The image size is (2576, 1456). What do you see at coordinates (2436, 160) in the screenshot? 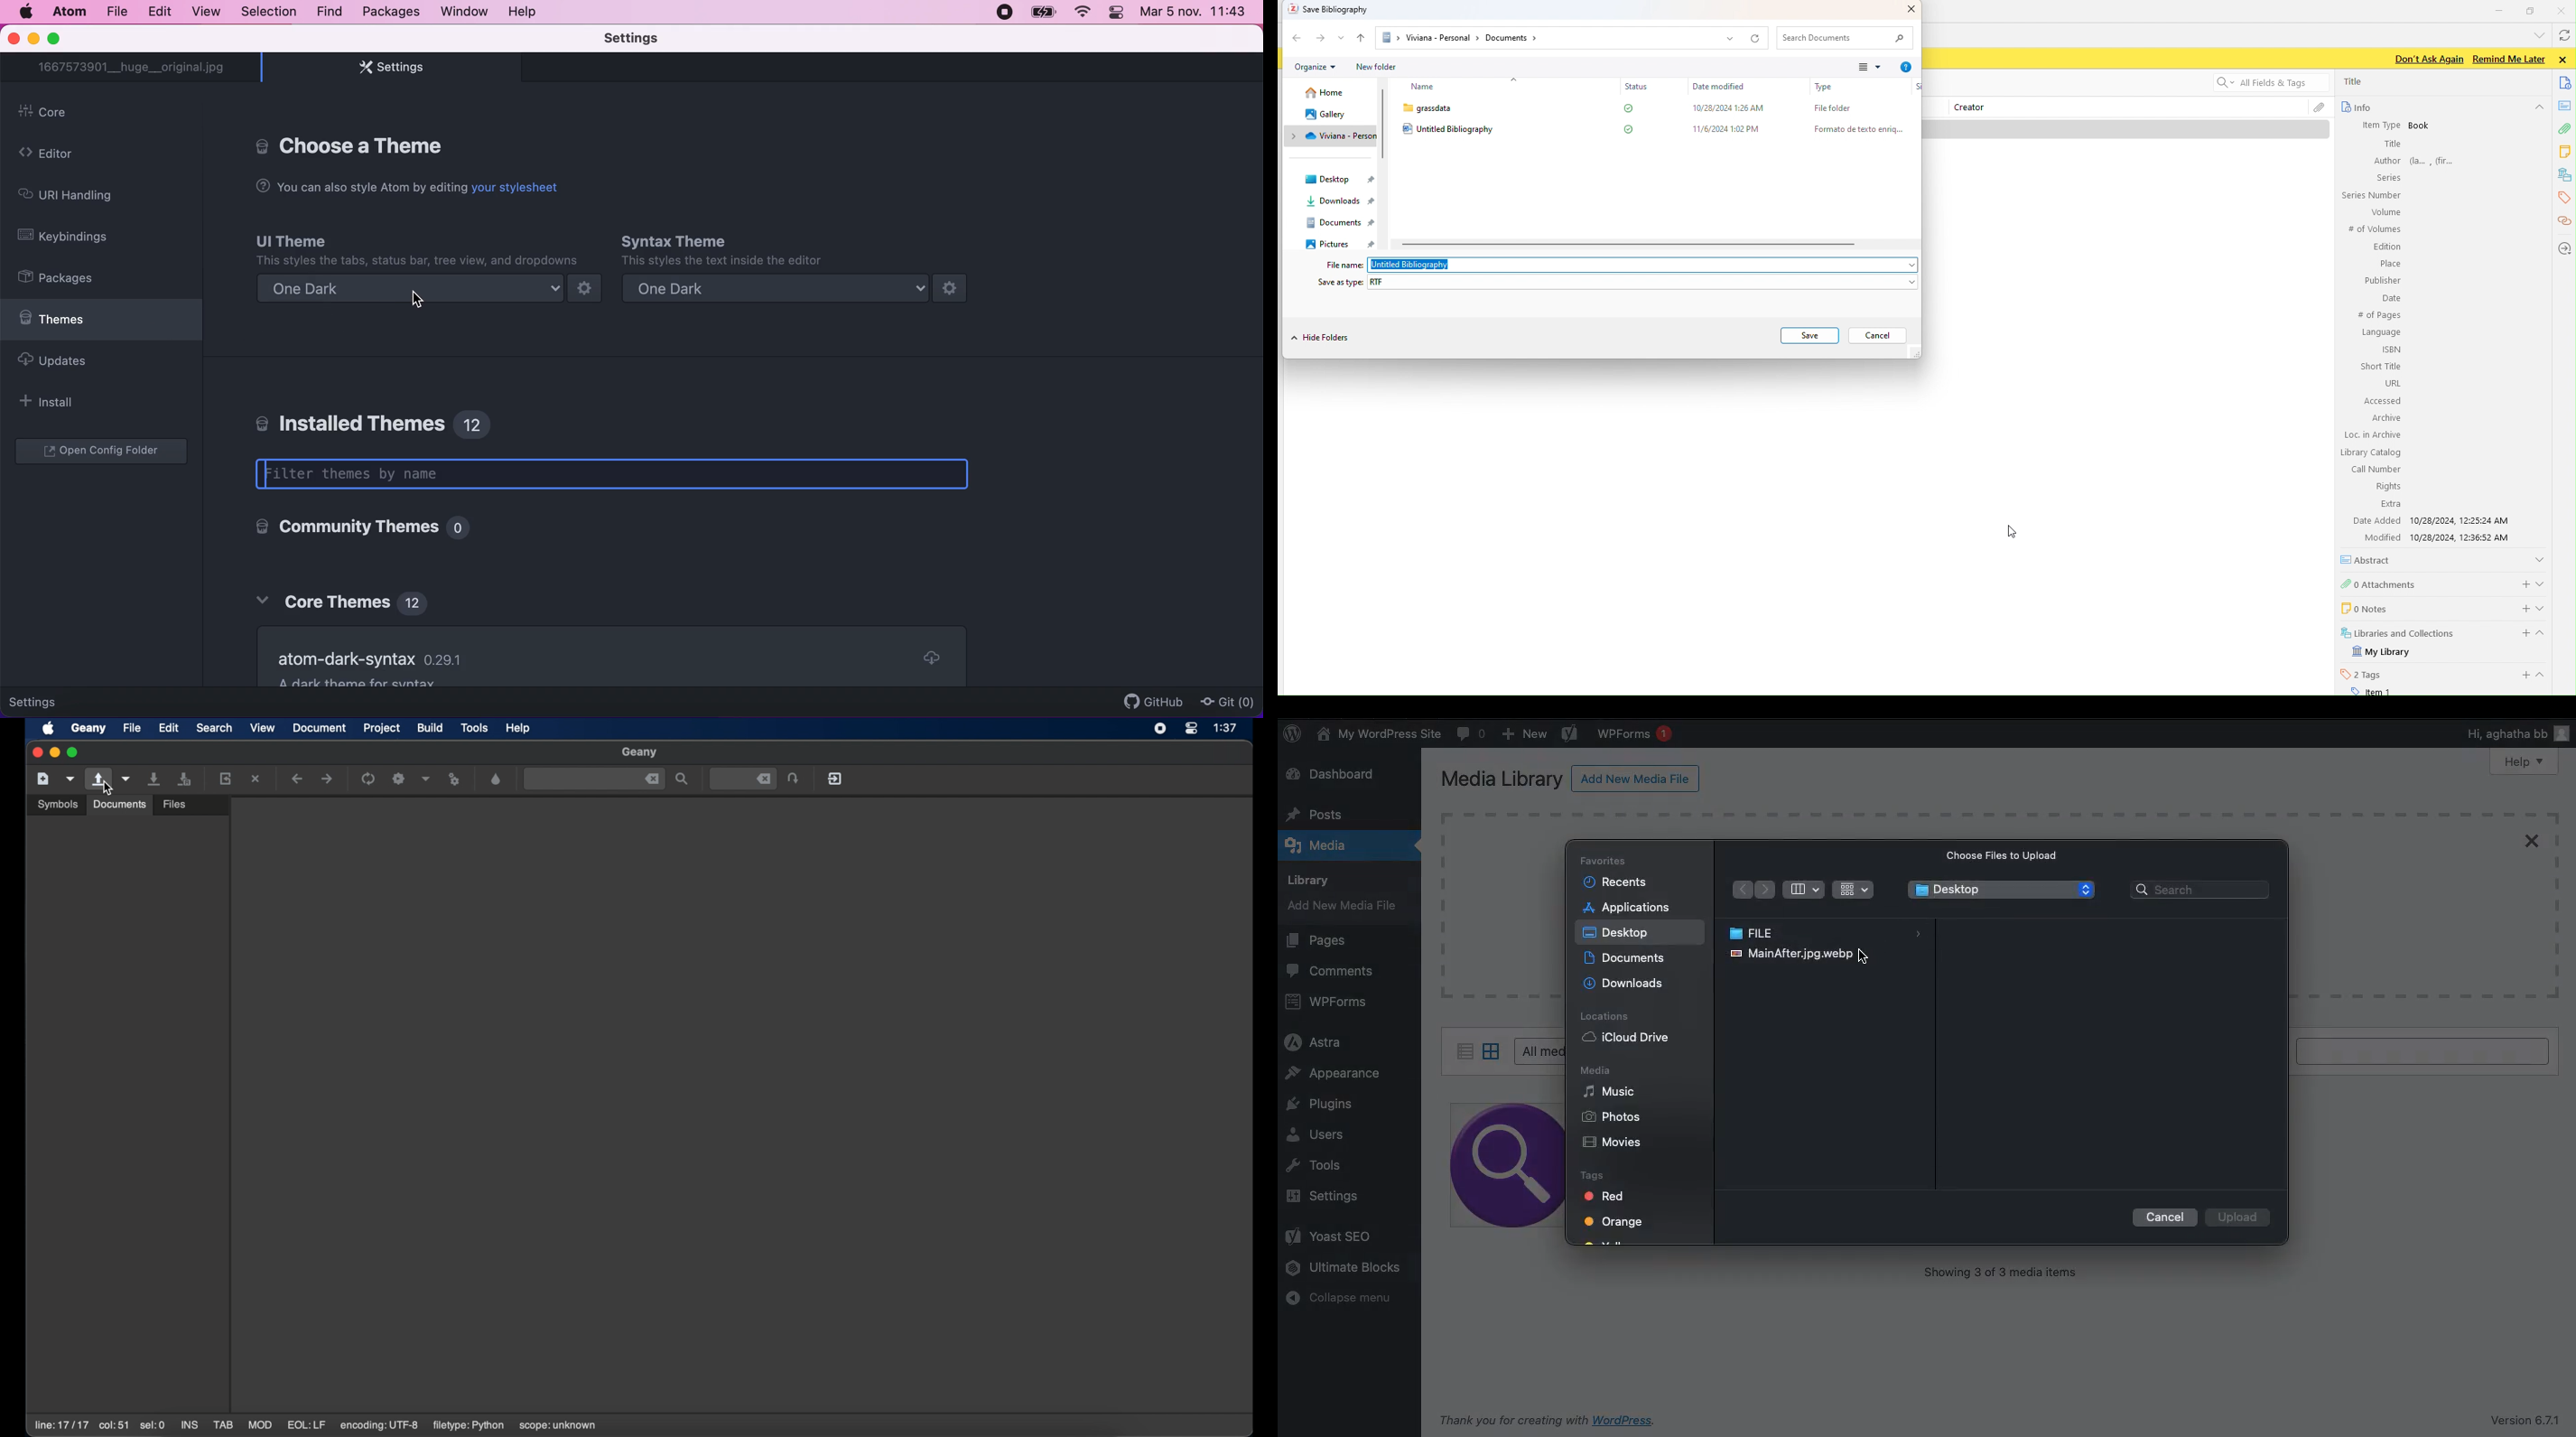
I see `fa, fr` at bounding box center [2436, 160].